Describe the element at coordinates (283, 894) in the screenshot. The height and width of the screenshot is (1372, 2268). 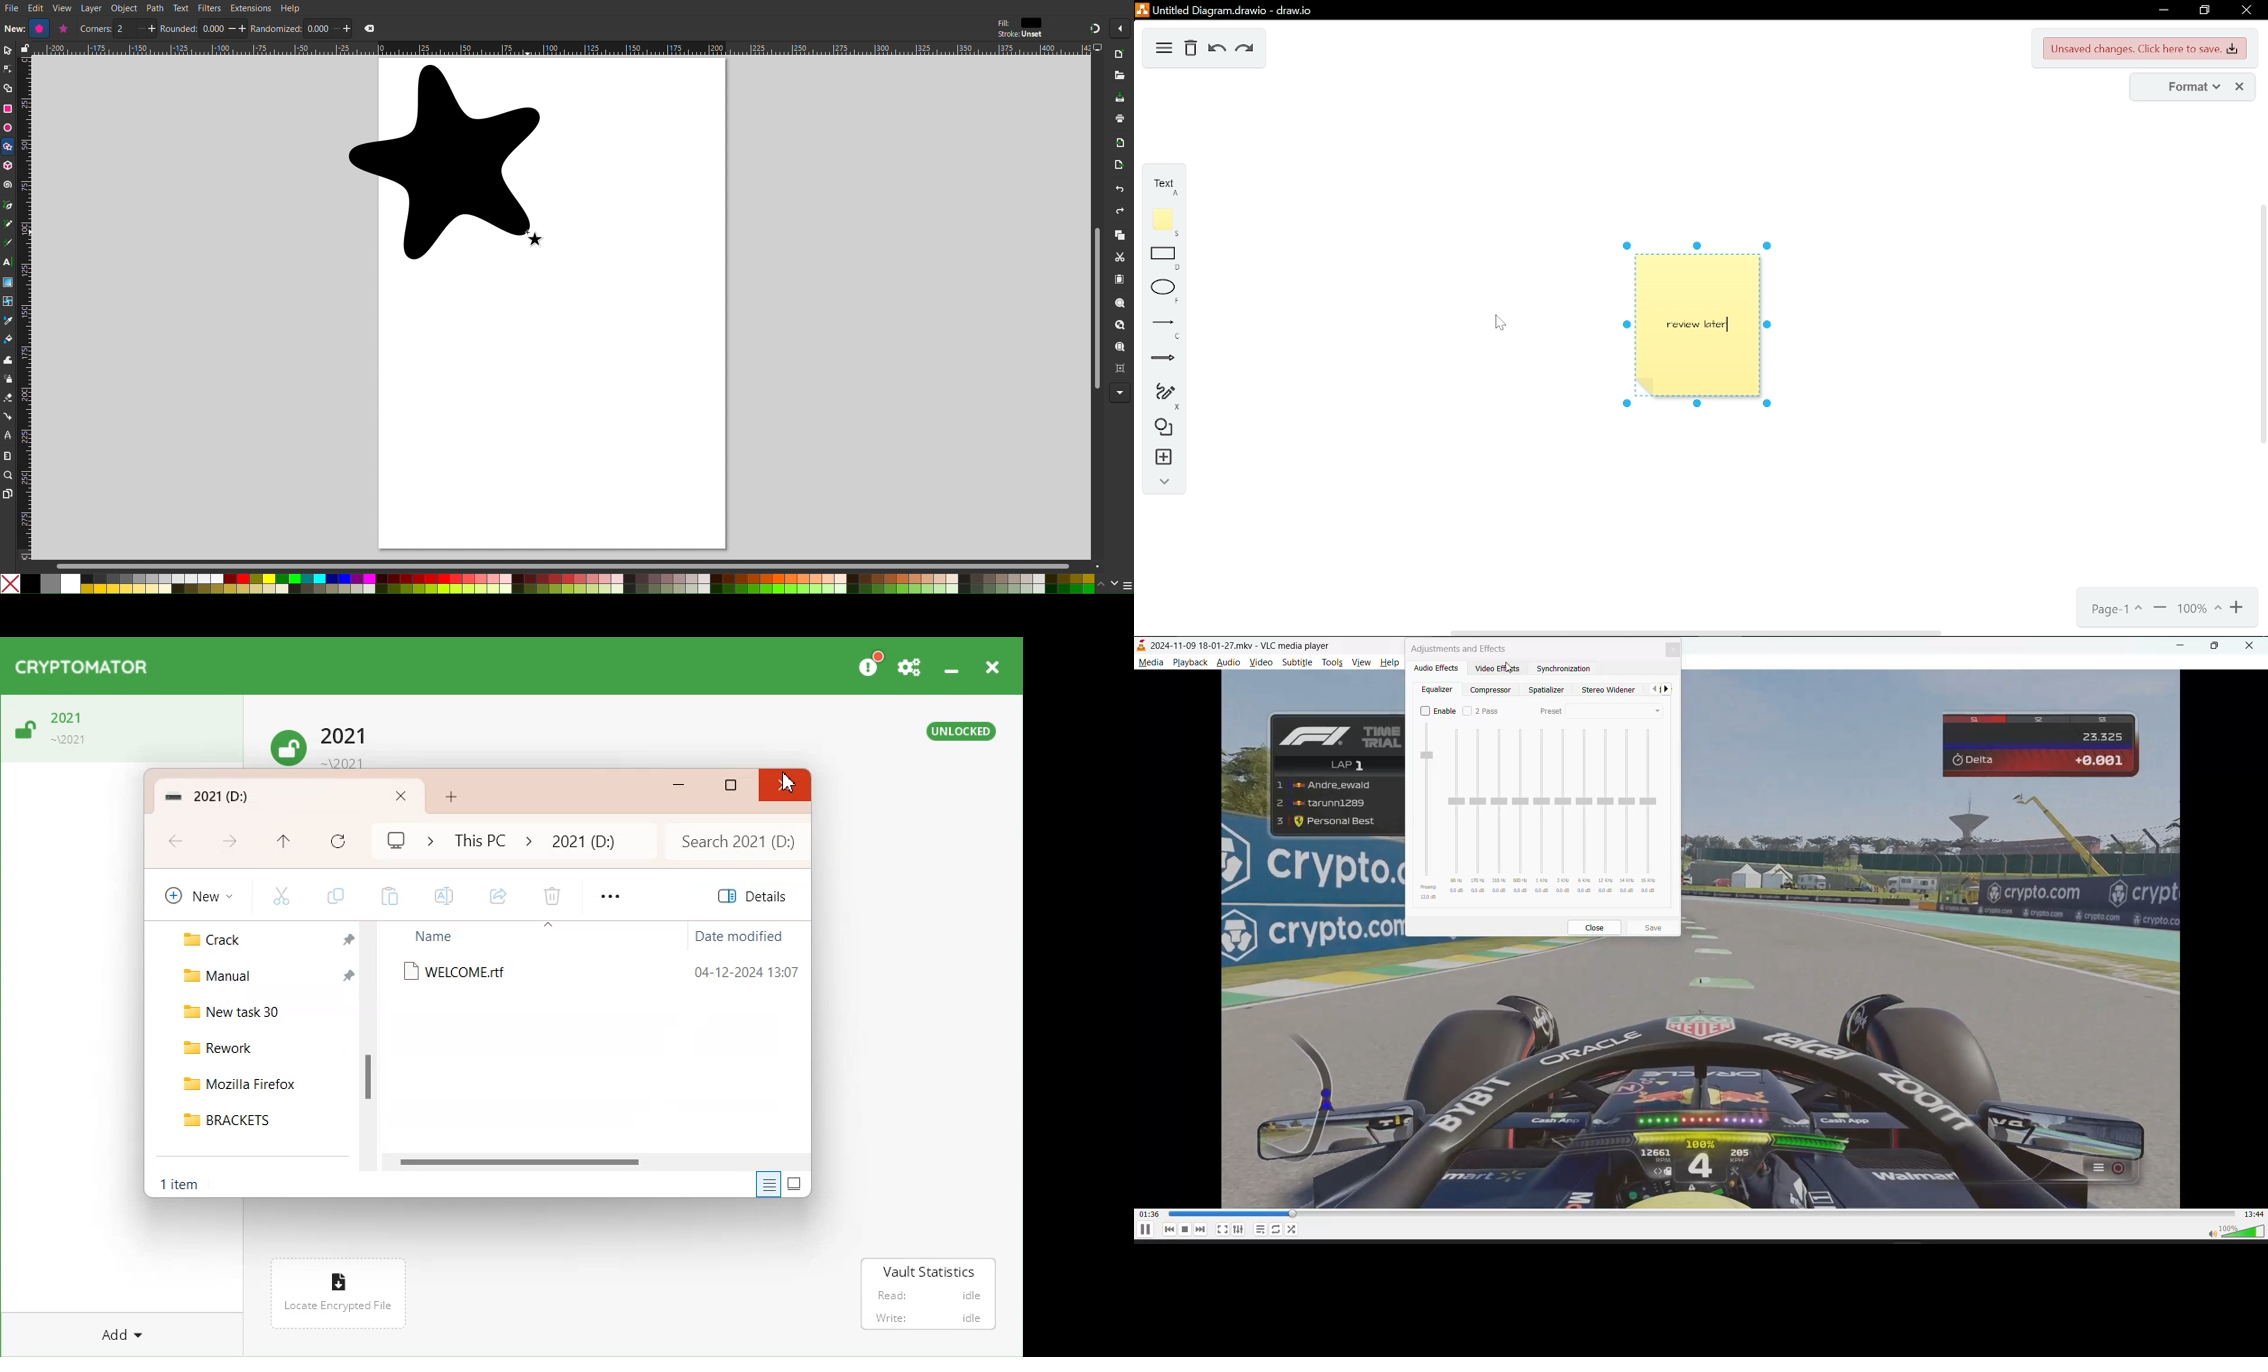
I see `Cut` at that location.